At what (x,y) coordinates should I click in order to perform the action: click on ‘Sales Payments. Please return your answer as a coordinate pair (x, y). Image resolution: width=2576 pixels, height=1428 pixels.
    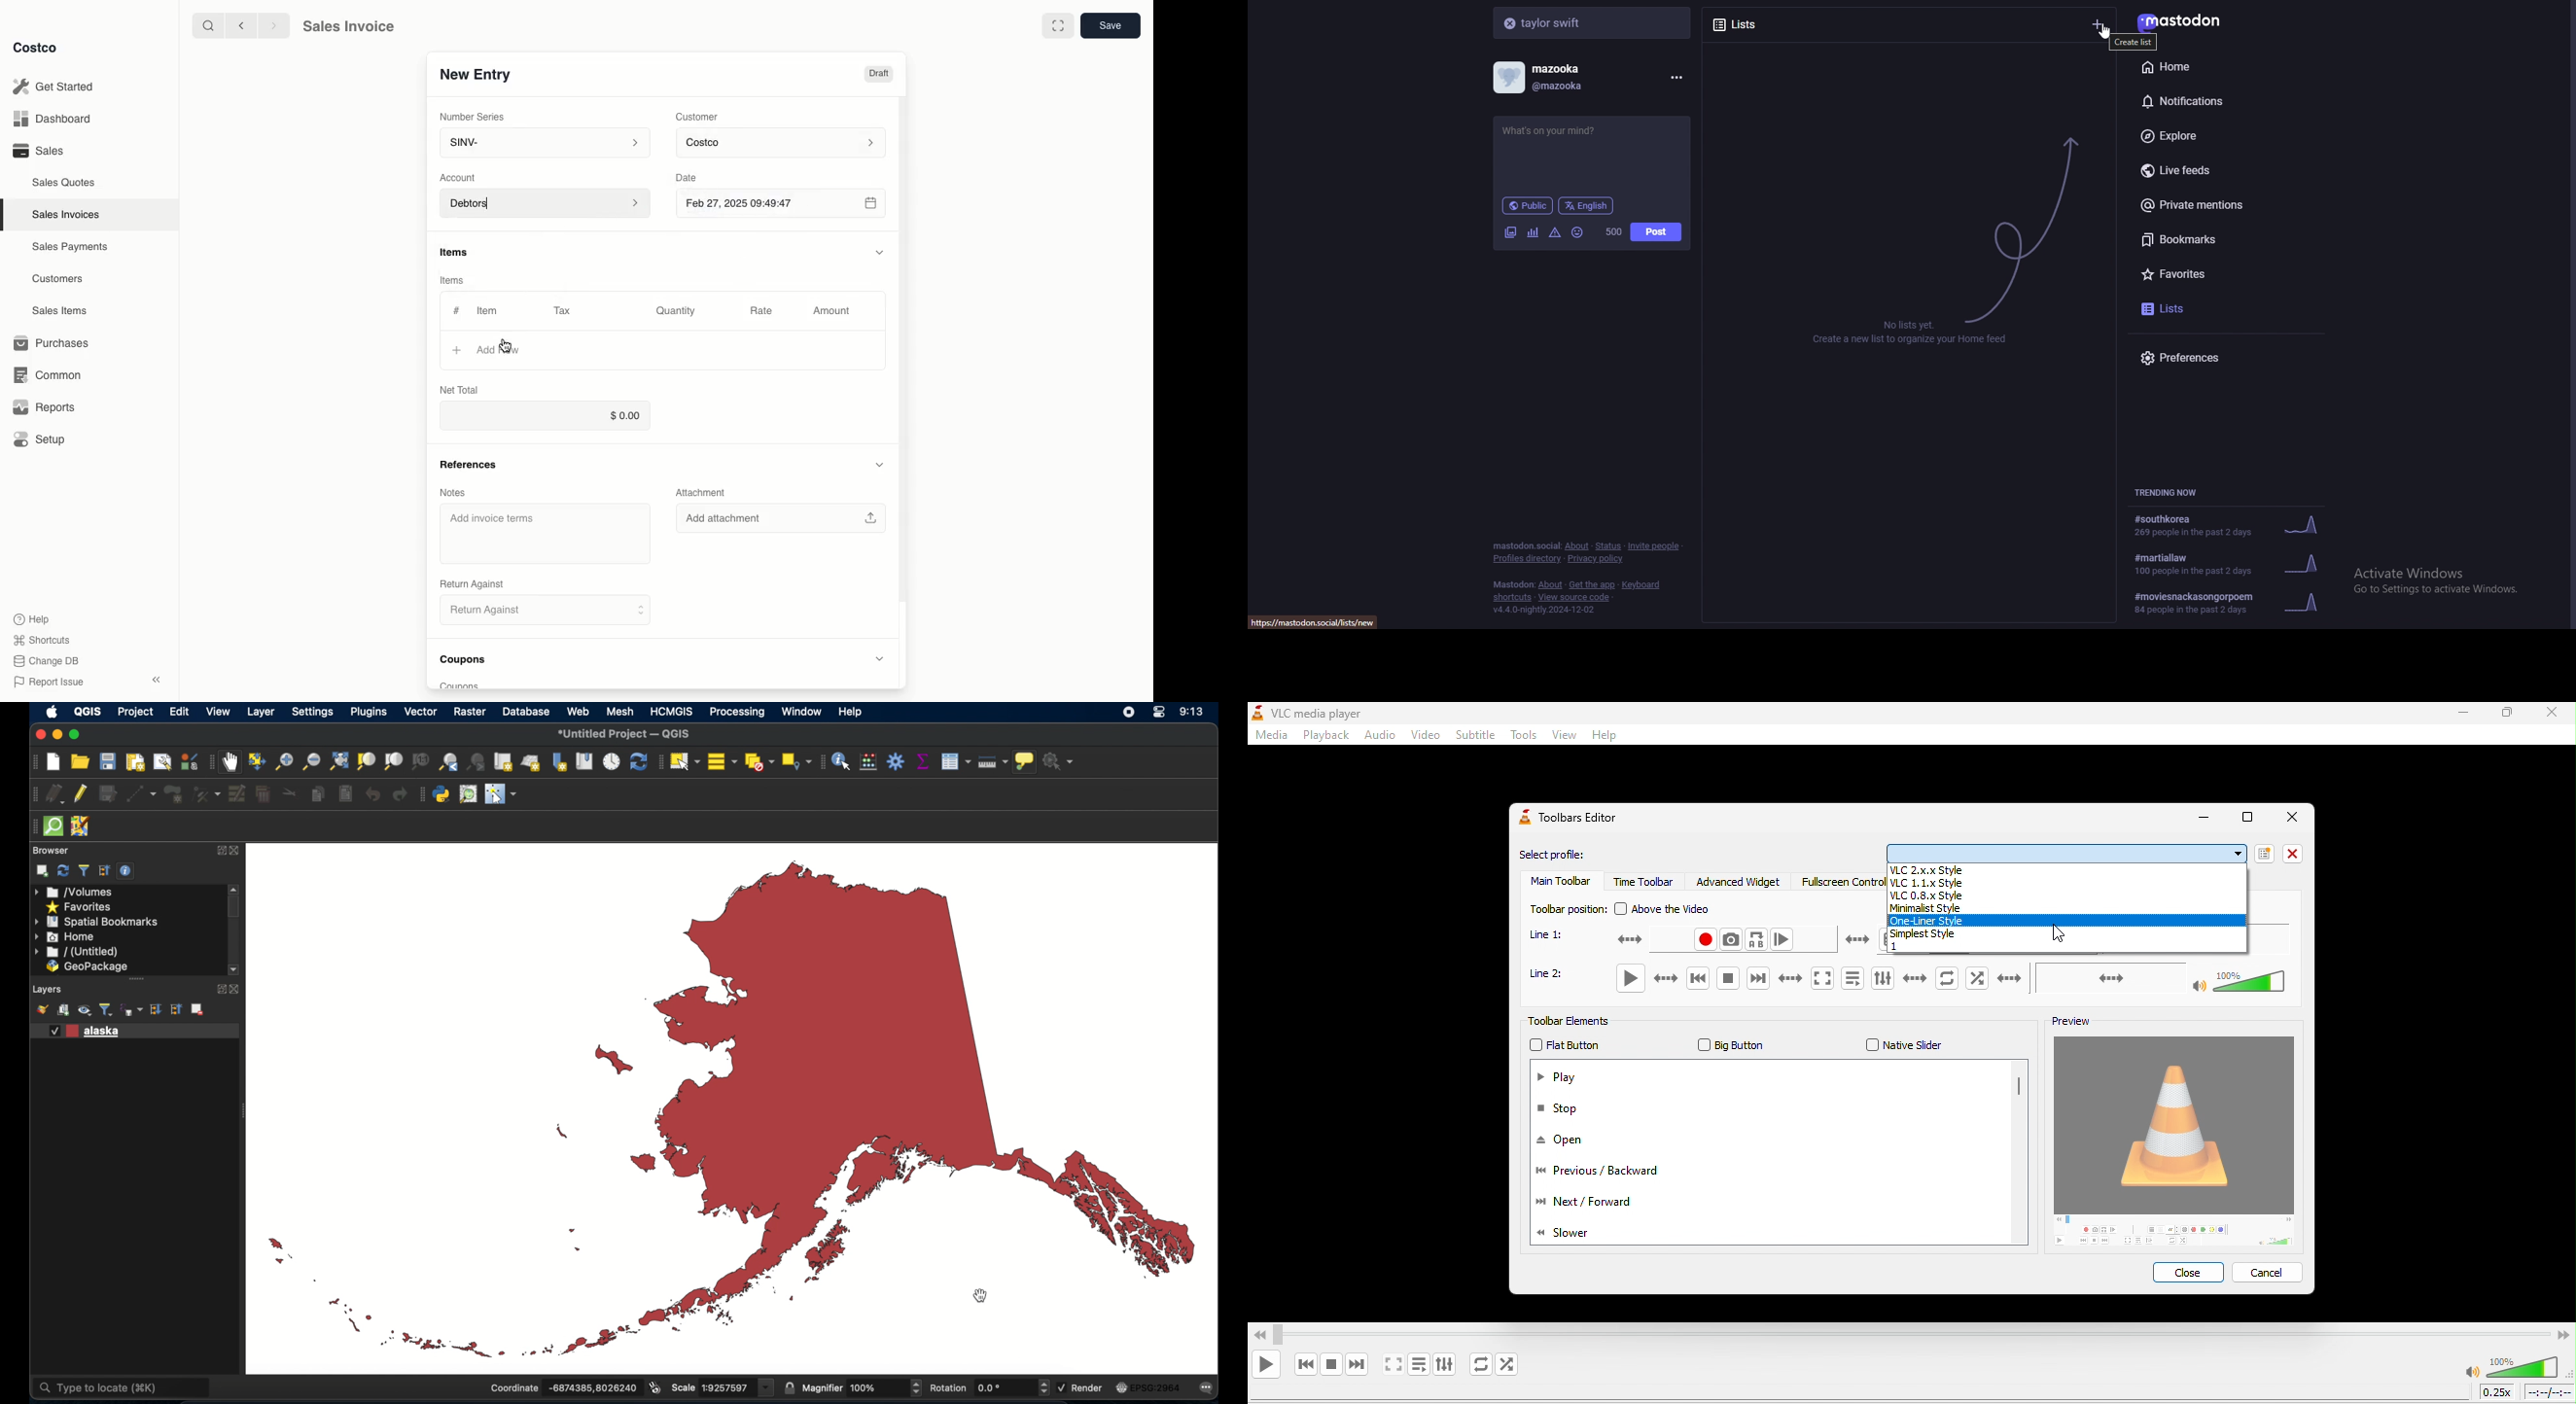
    Looking at the image, I should click on (70, 245).